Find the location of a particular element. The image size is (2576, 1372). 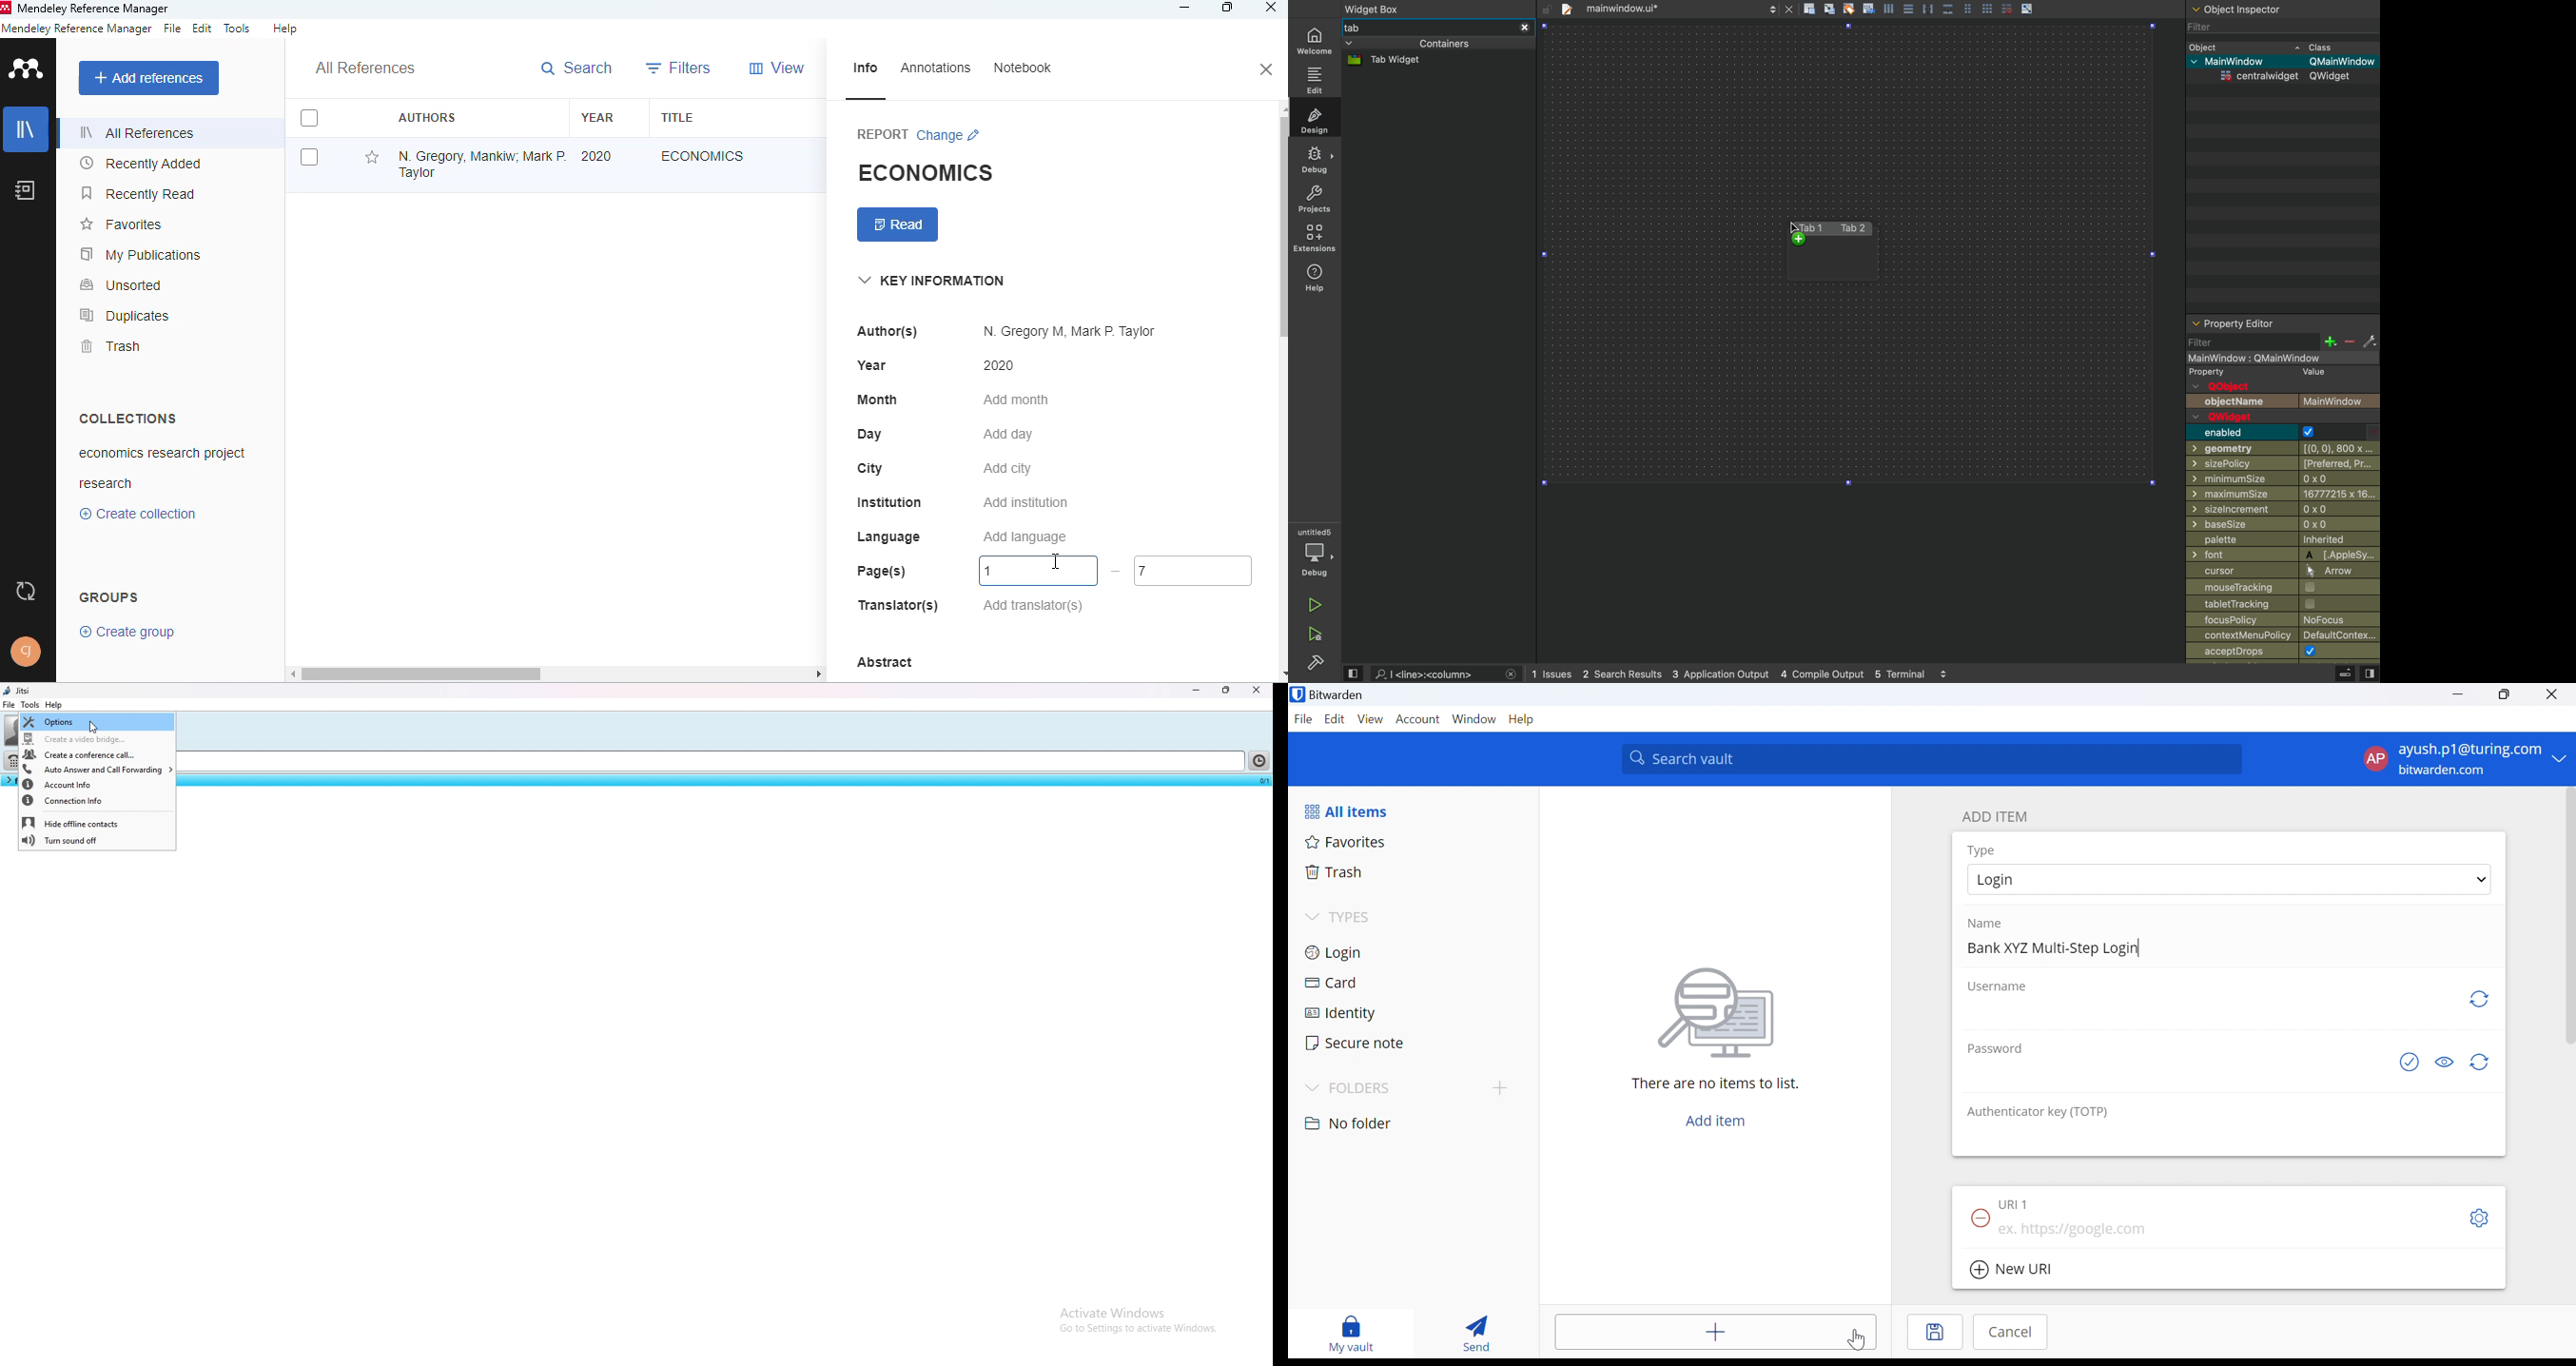

cursor is located at coordinates (1055, 560).